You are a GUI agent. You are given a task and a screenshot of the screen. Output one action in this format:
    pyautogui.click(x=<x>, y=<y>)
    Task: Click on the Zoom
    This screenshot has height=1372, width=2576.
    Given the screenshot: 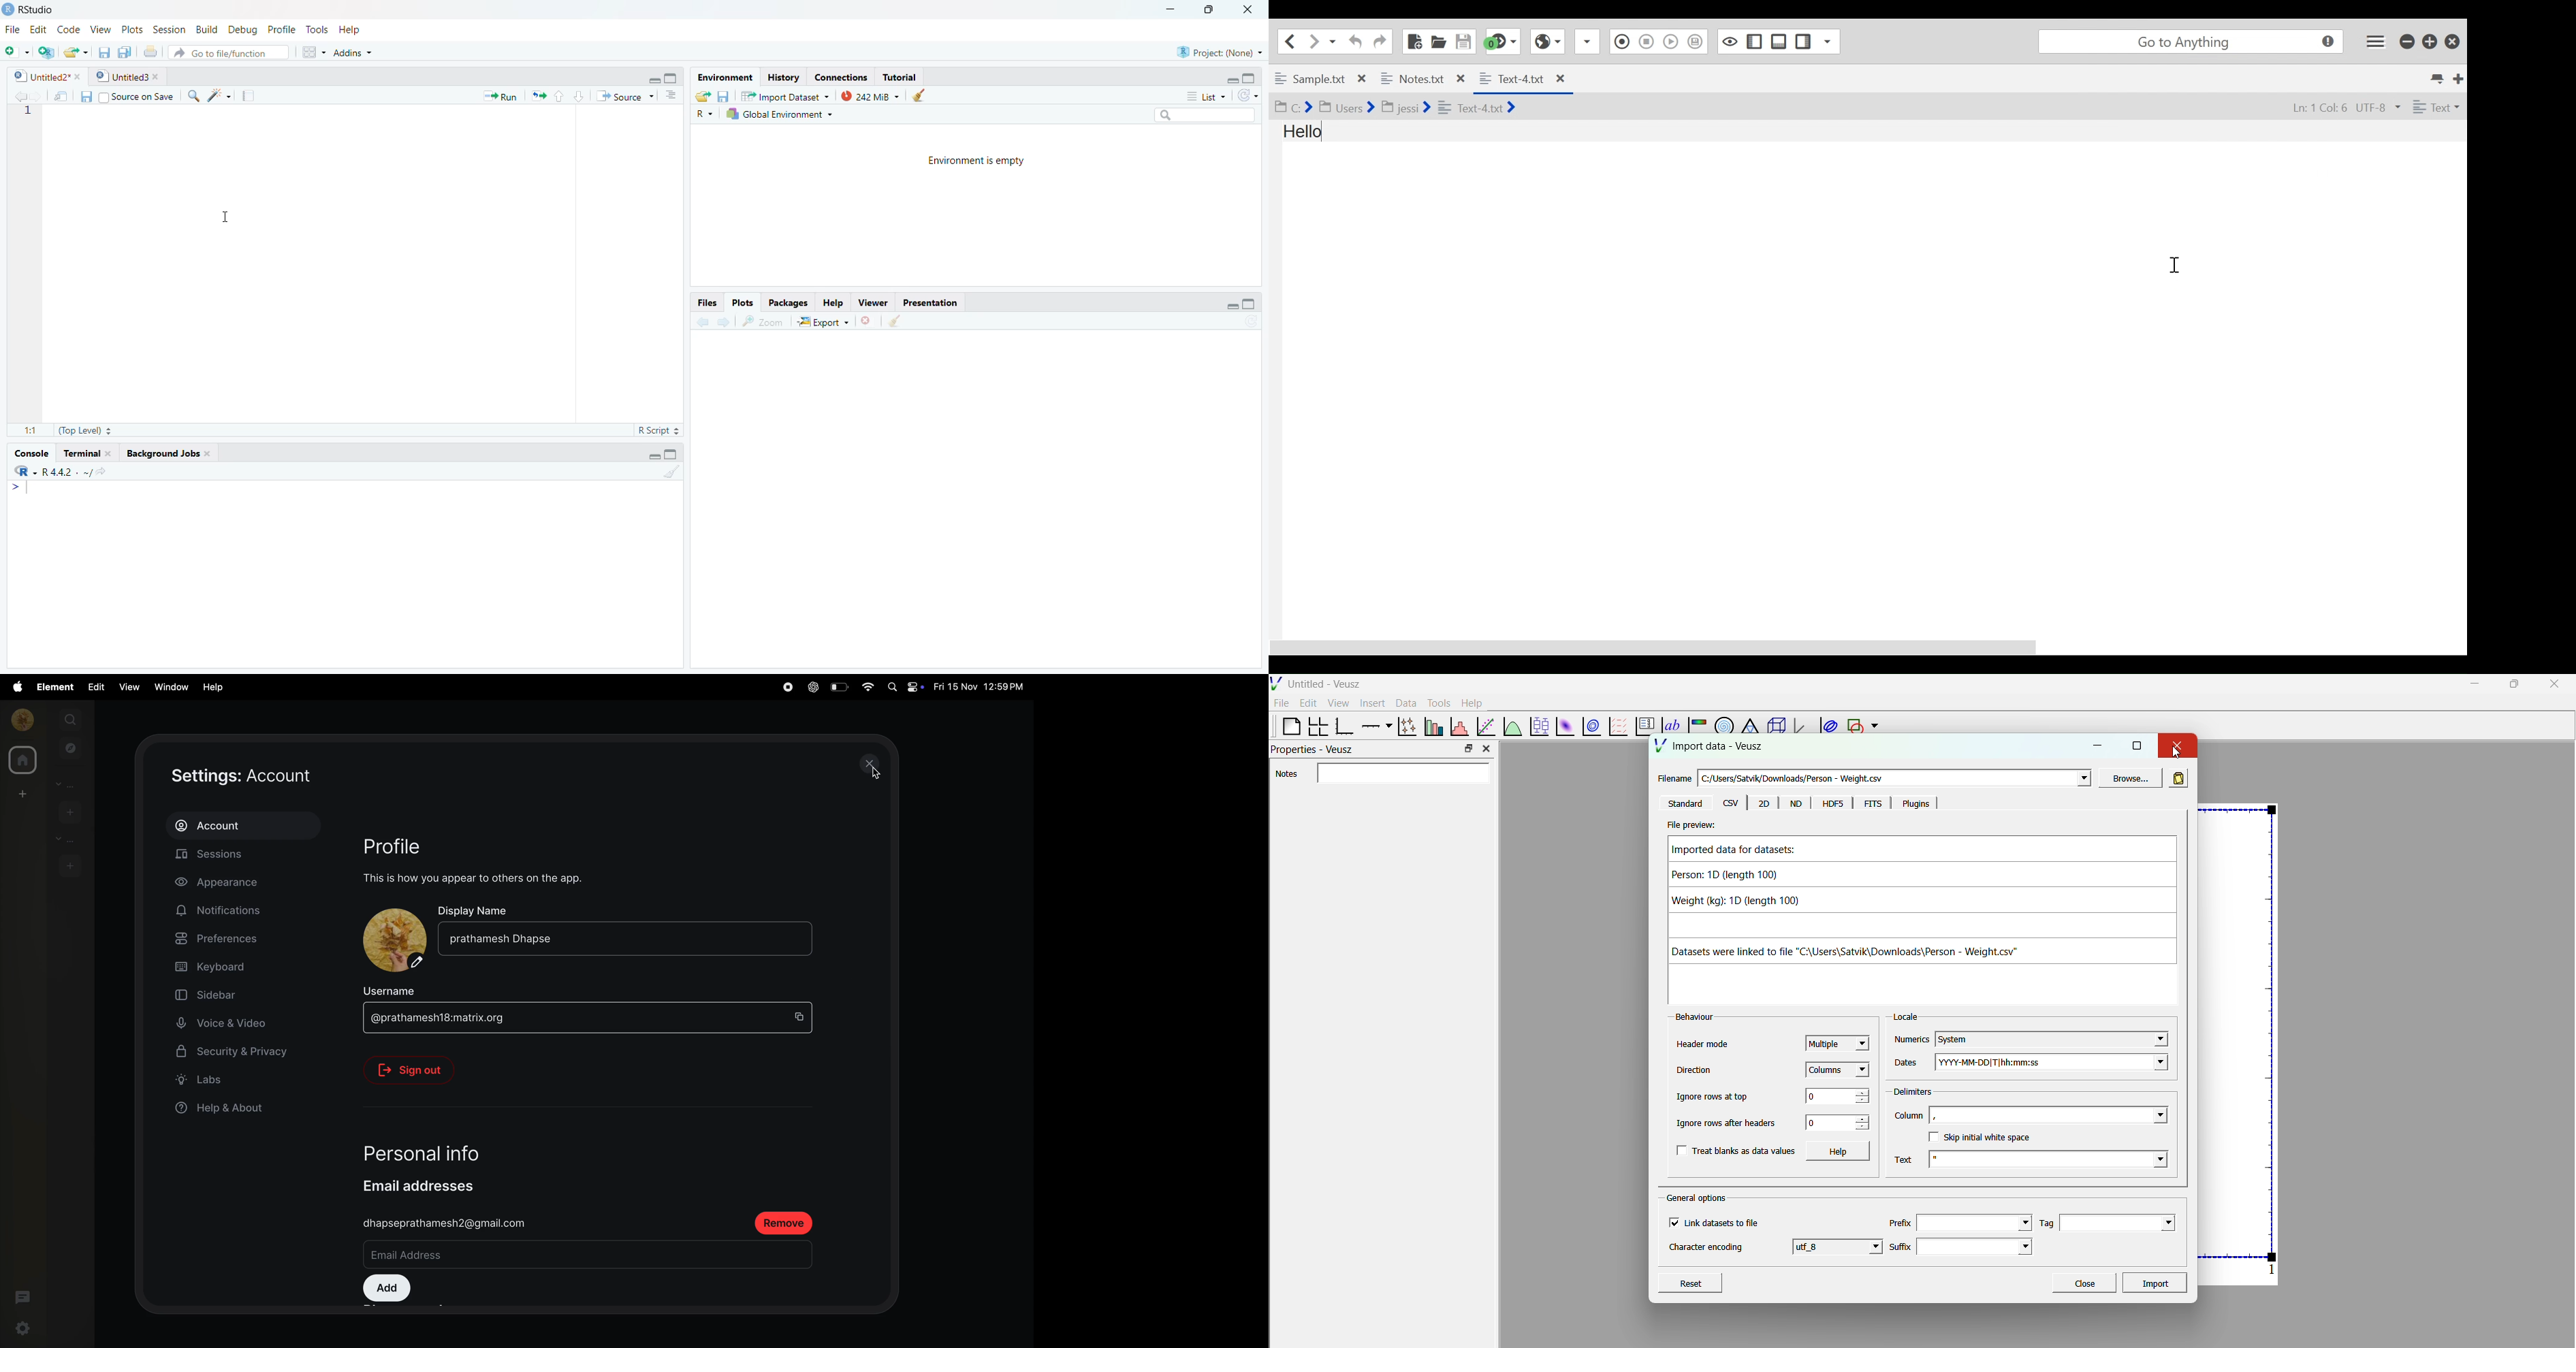 What is the action you would take?
    pyautogui.click(x=763, y=321)
    